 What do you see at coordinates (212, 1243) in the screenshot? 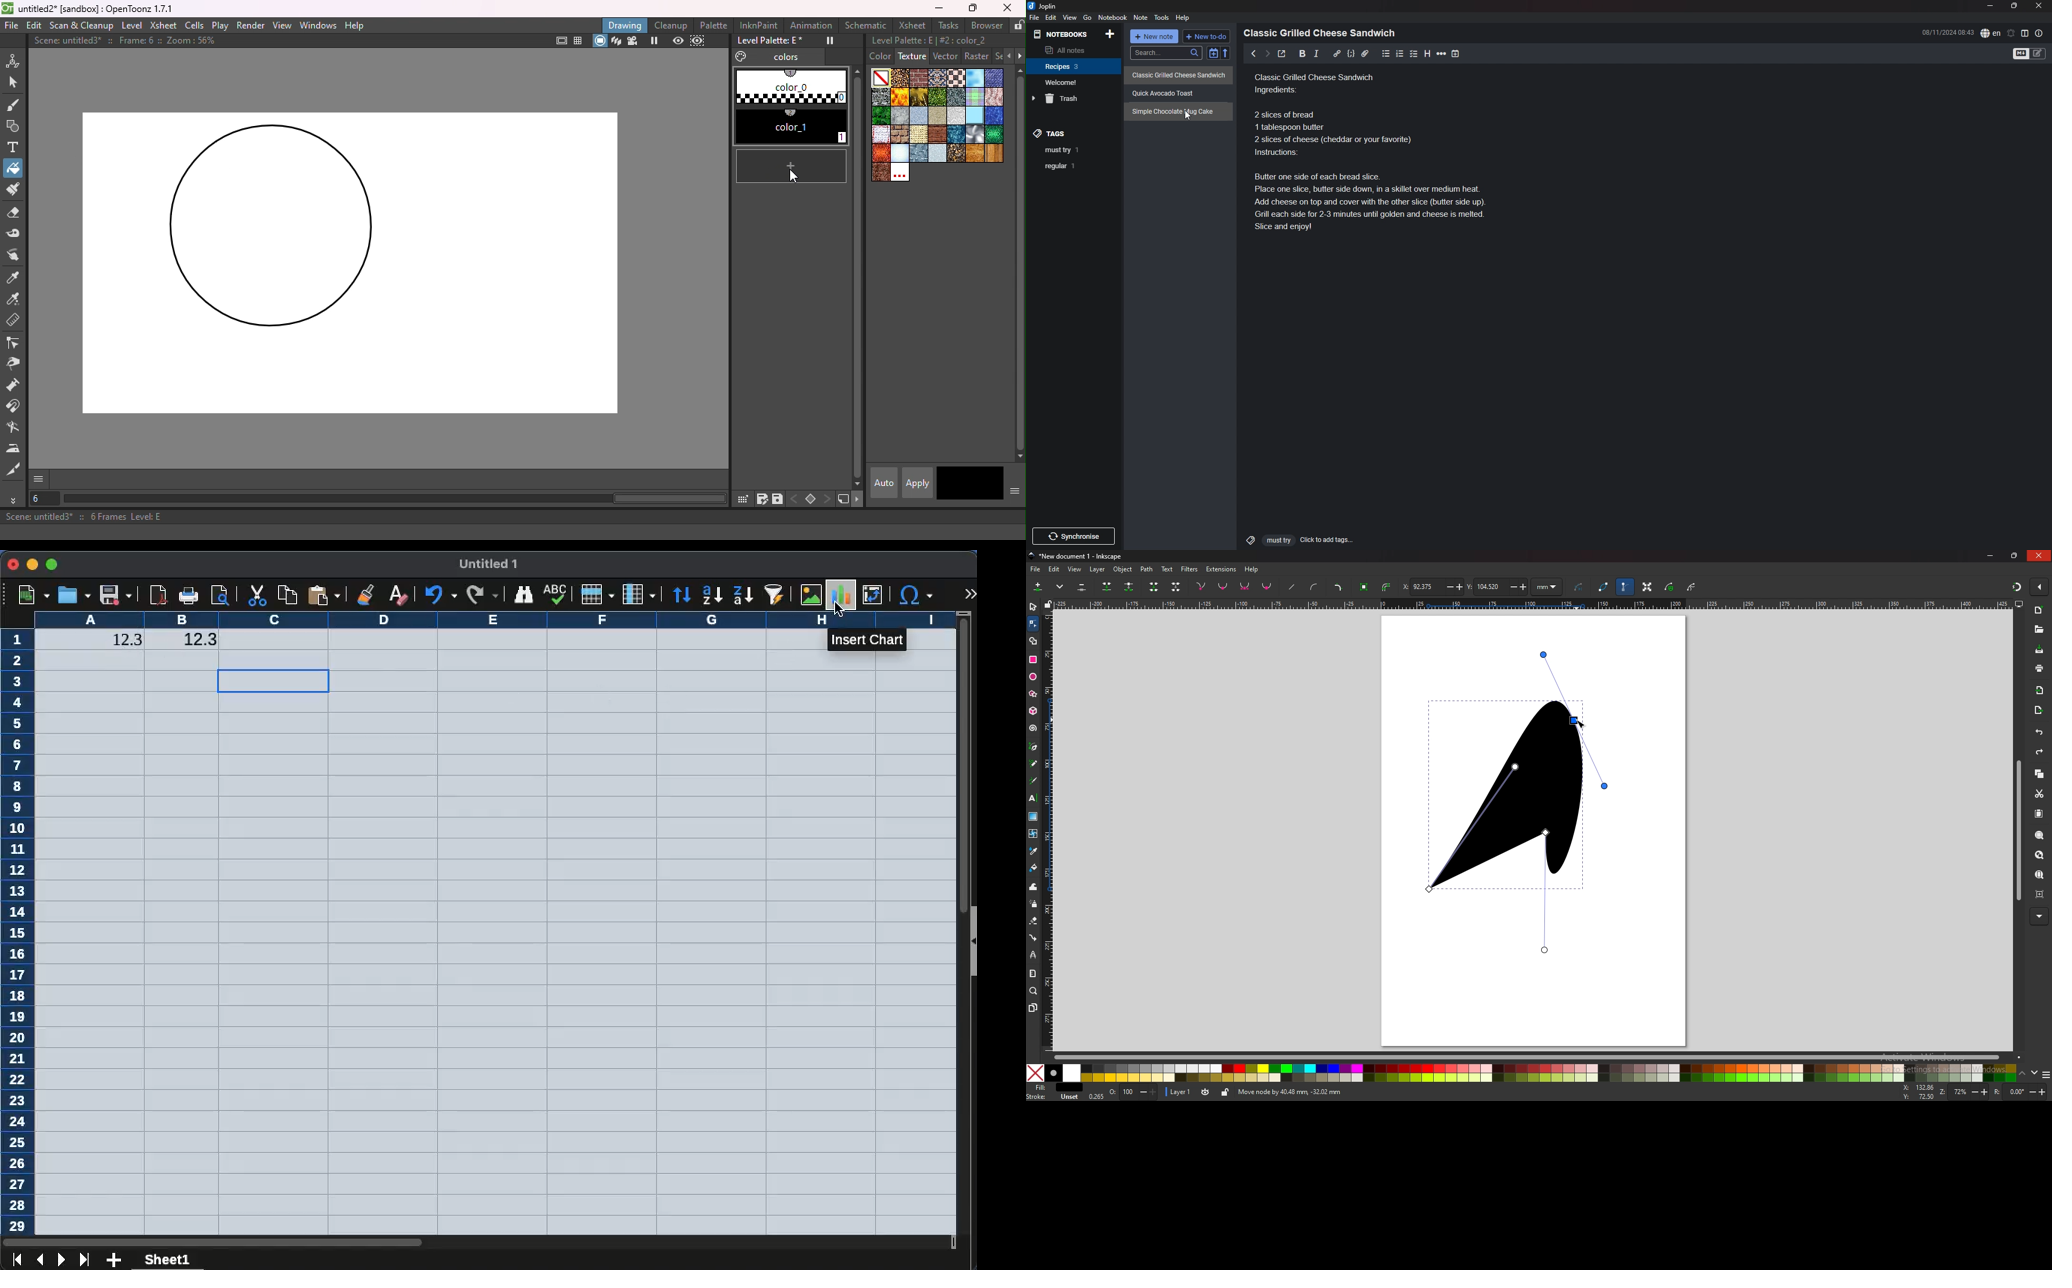
I see `Horizontal slide bar` at bounding box center [212, 1243].